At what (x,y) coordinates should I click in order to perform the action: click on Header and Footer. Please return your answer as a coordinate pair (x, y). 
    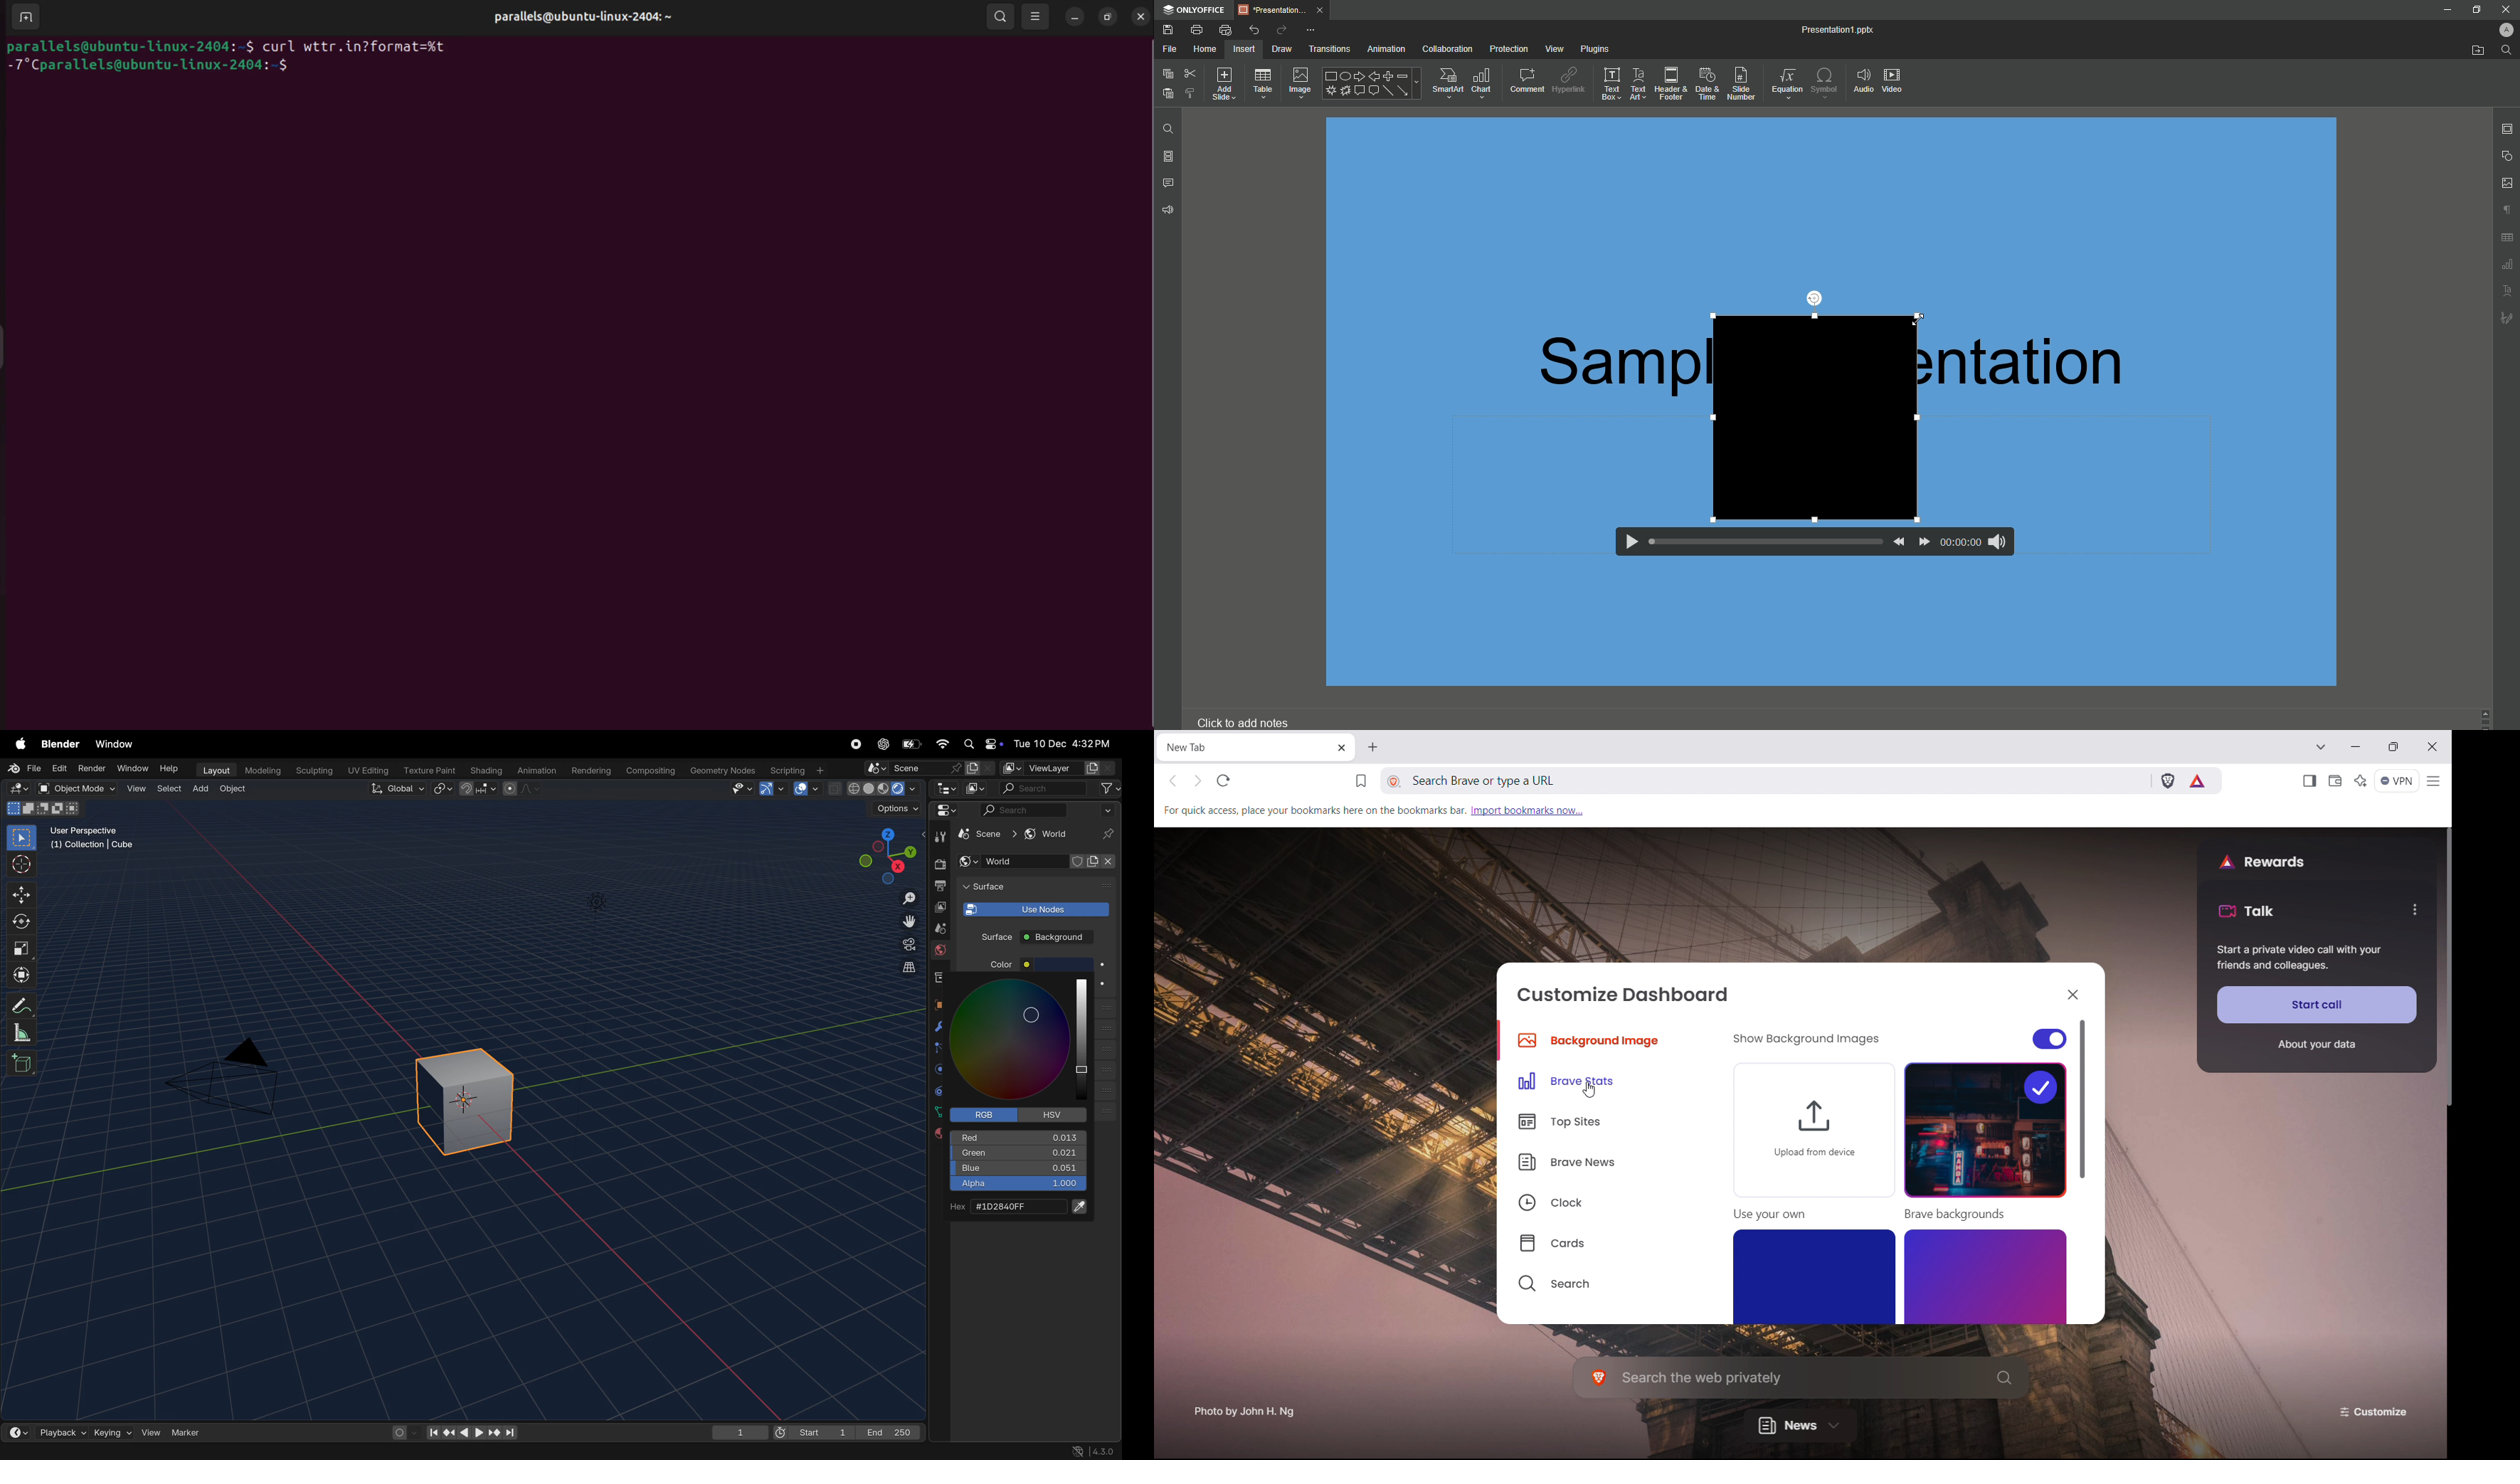
    Looking at the image, I should click on (1671, 83).